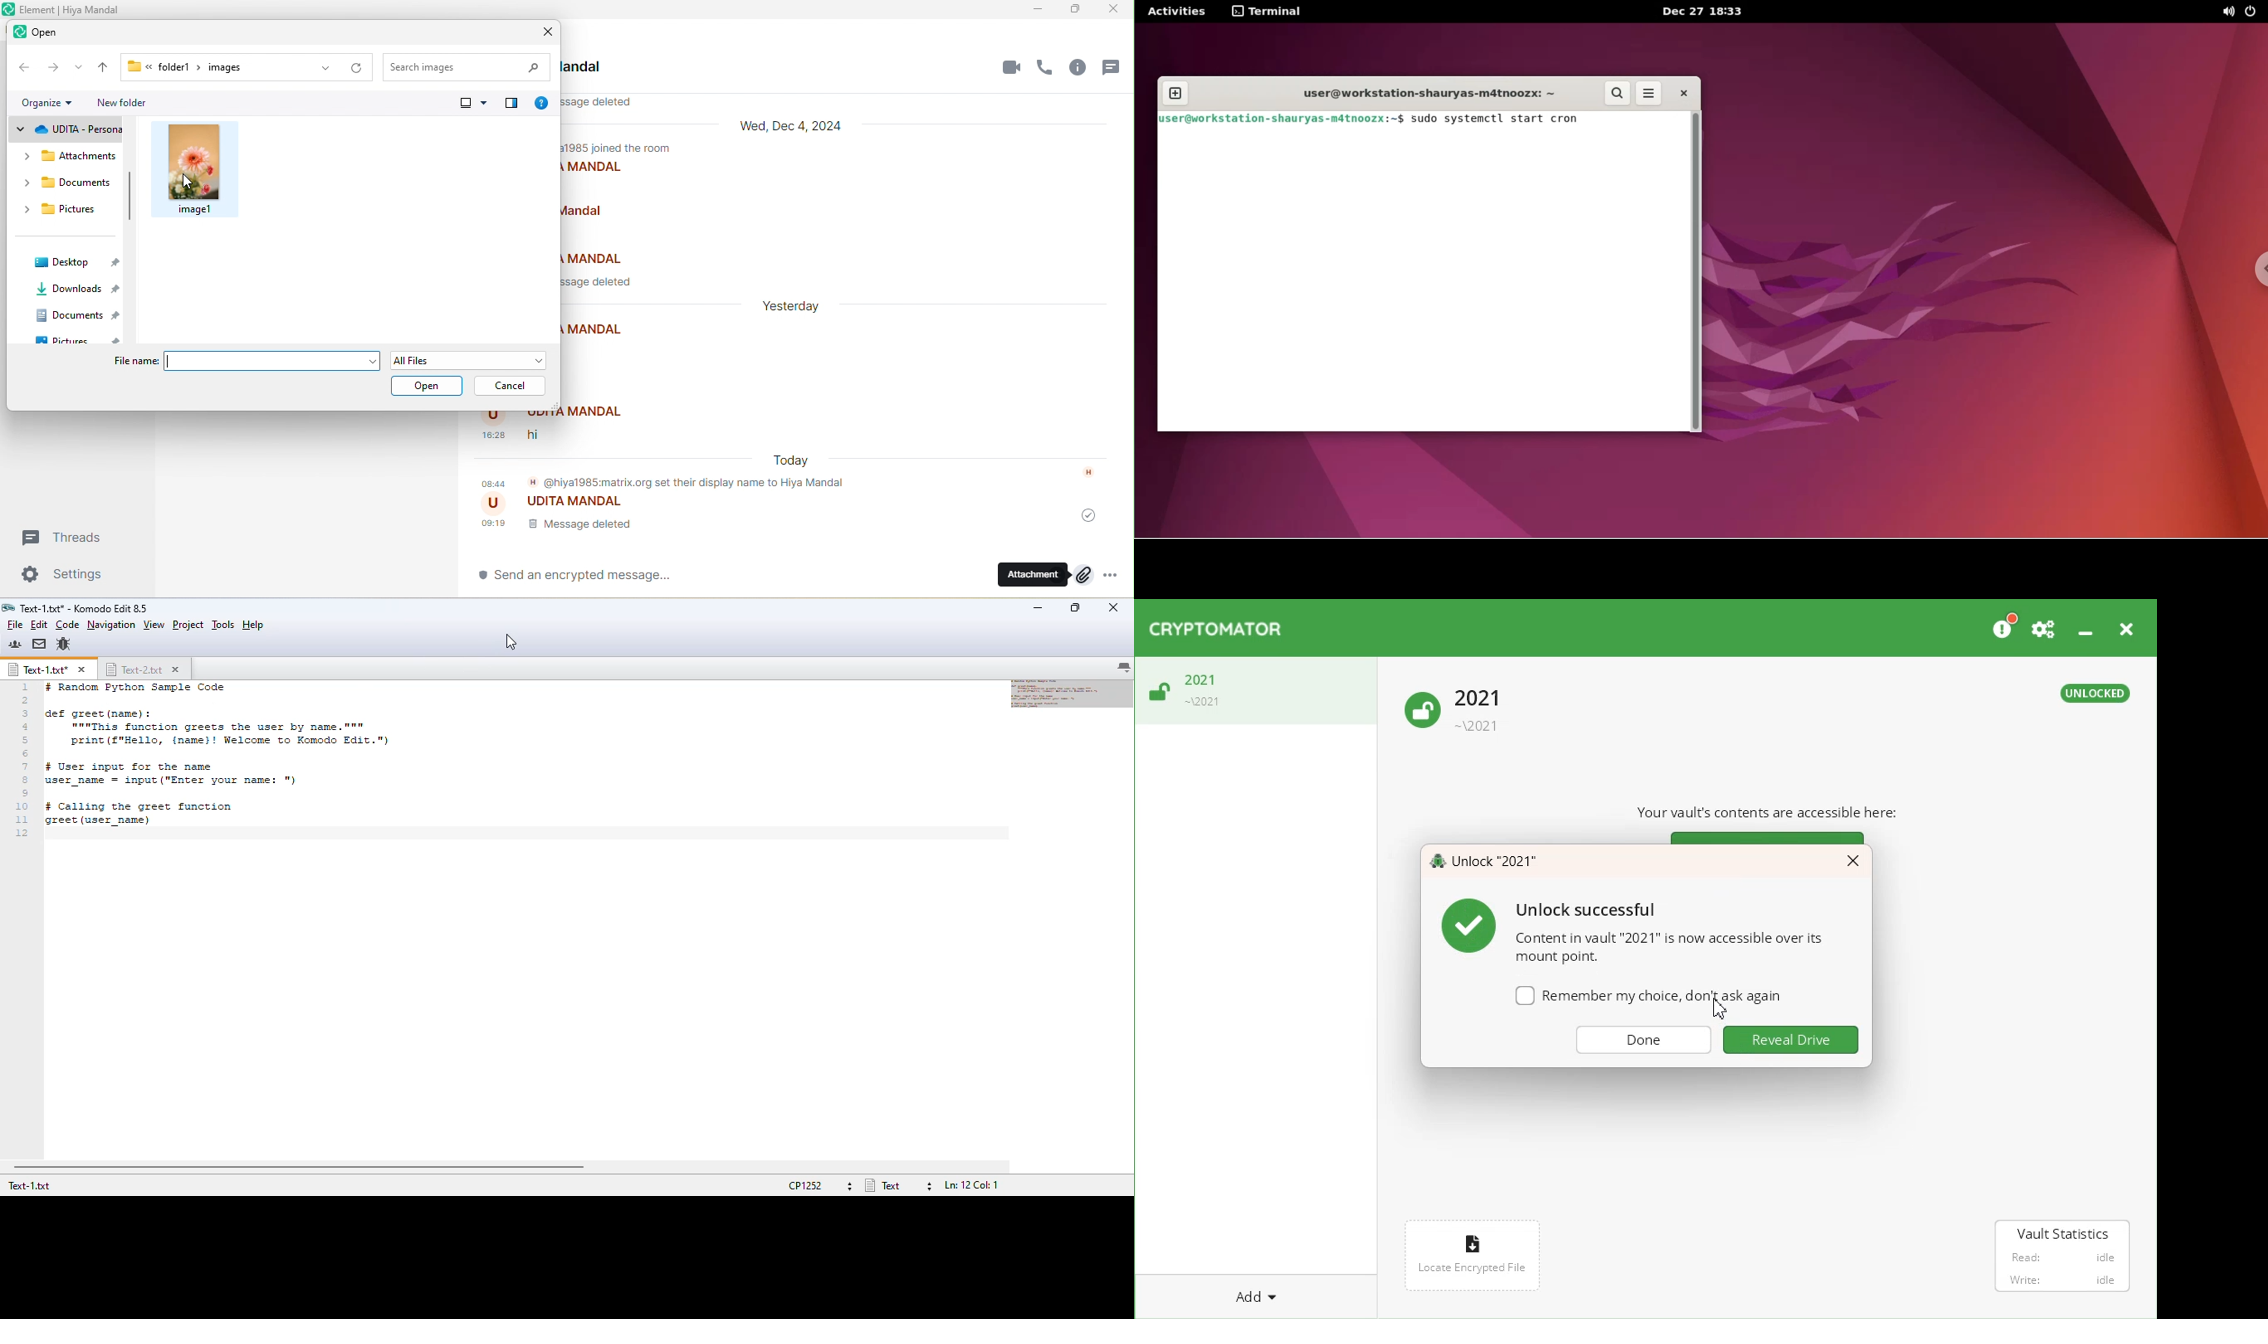  What do you see at coordinates (71, 537) in the screenshot?
I see `threads` at bounding box center [71, 537].